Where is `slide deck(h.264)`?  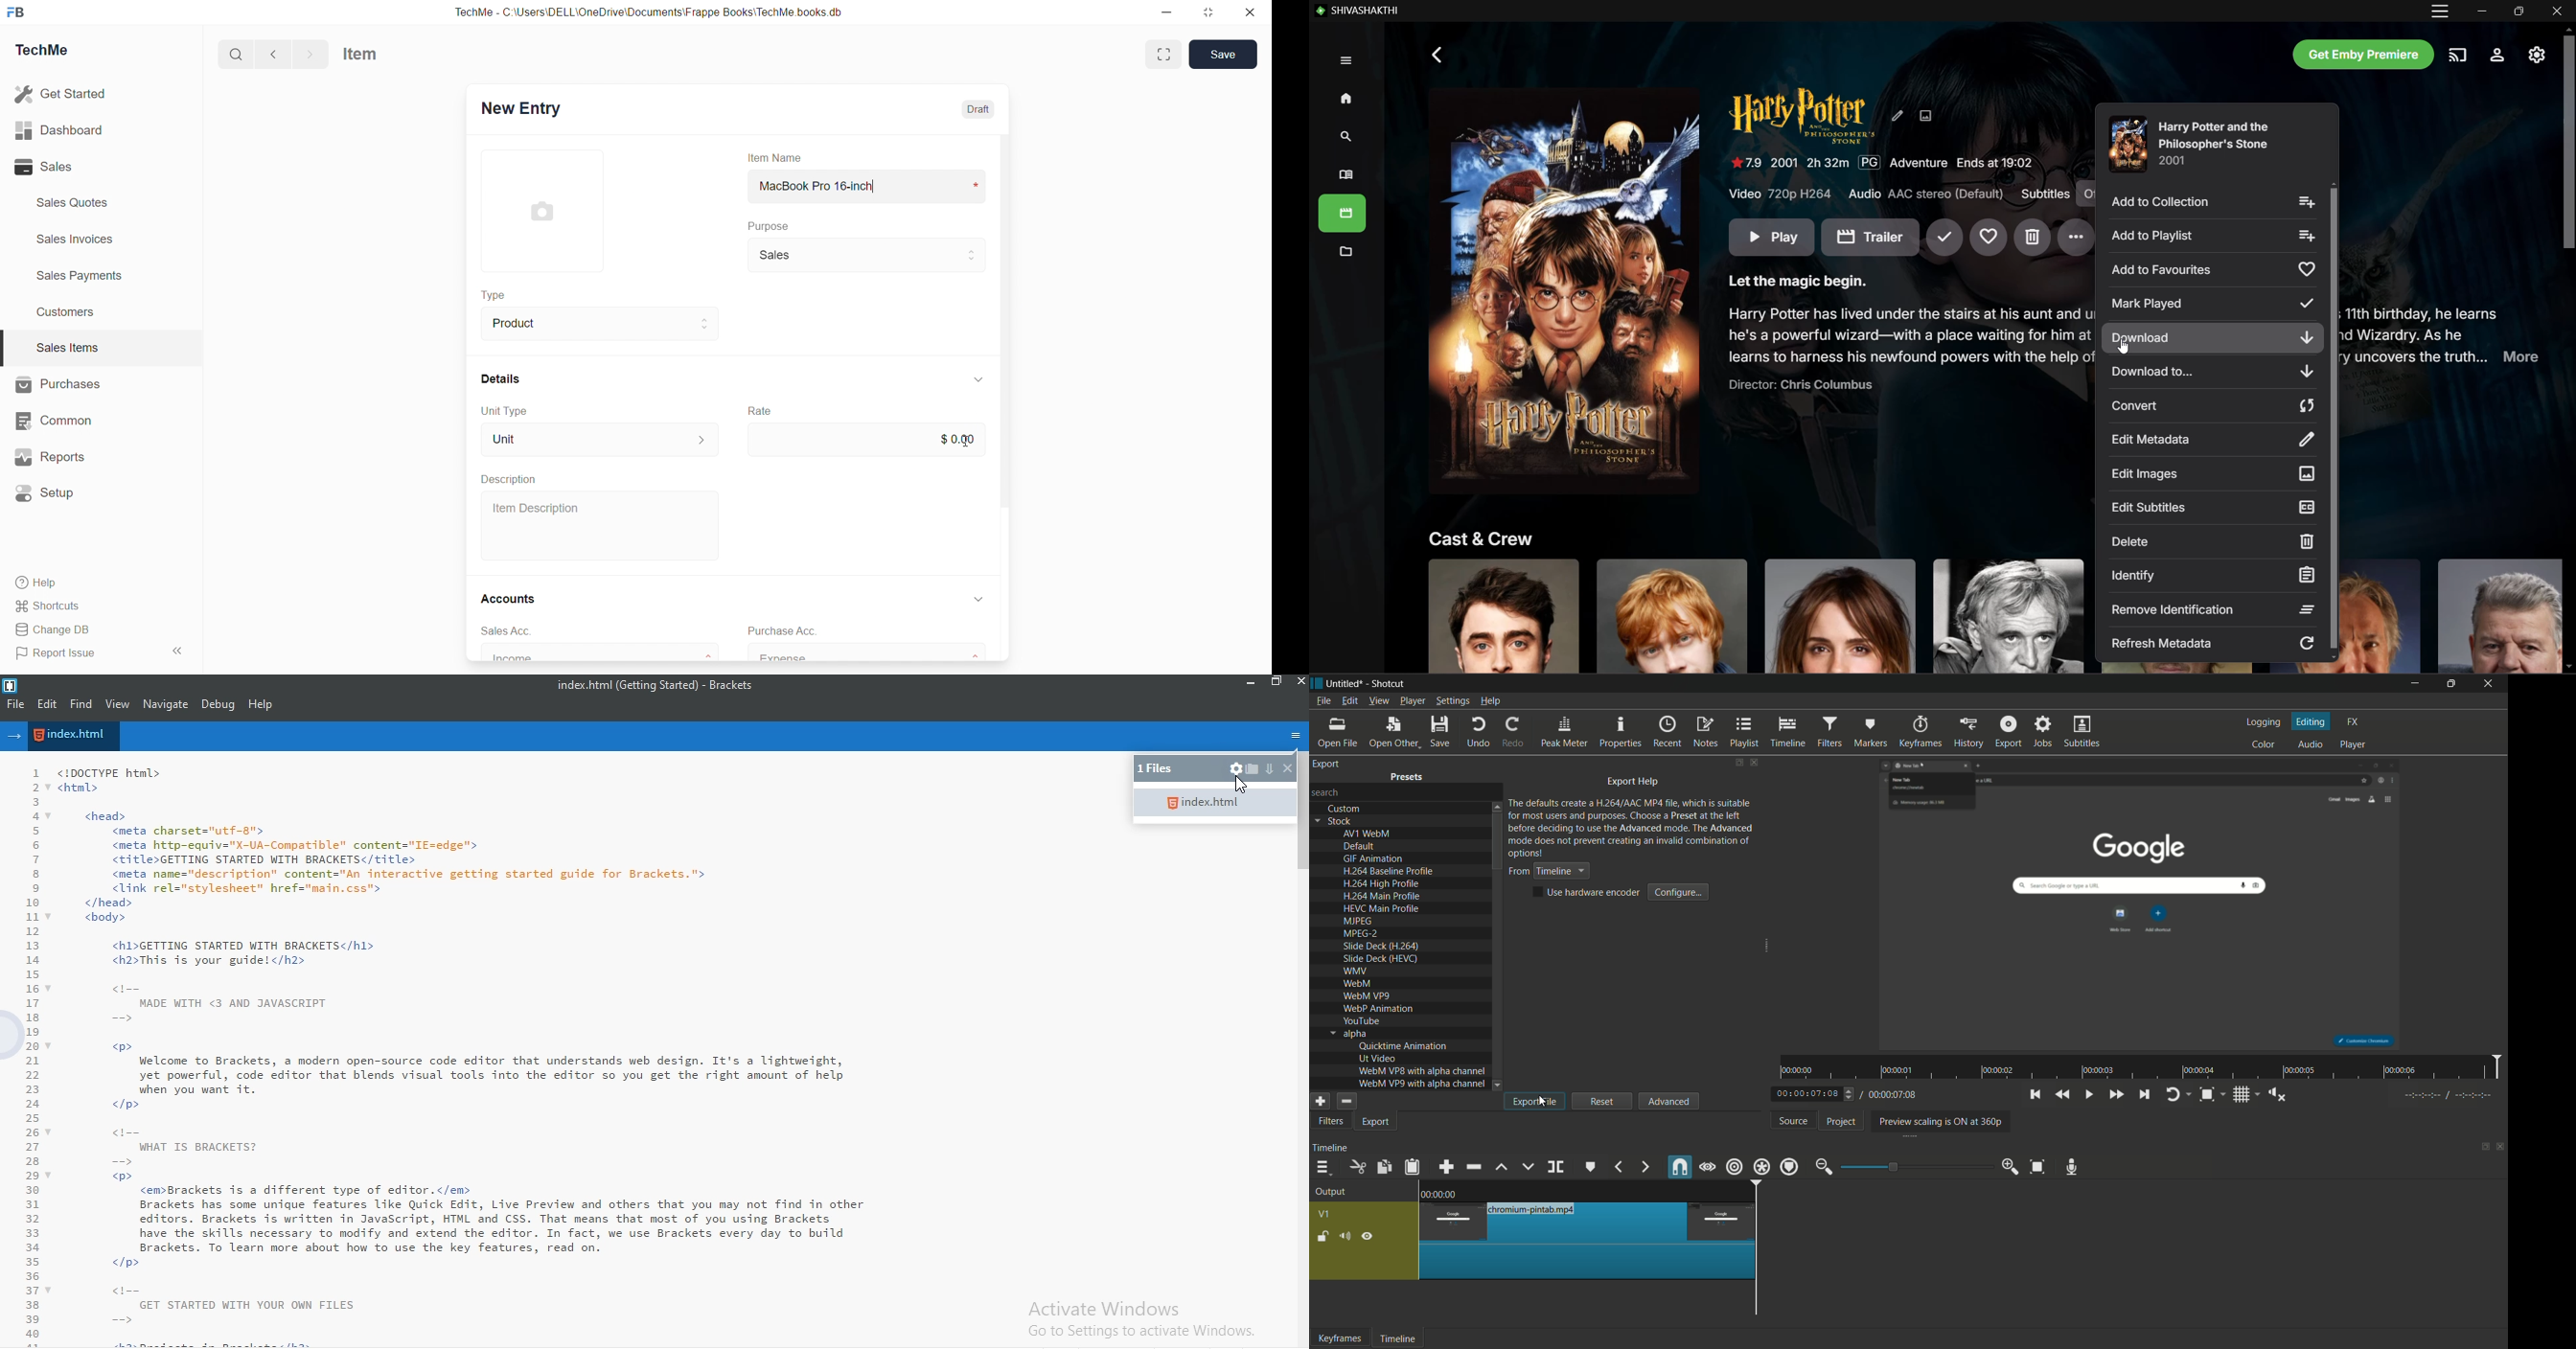 slide deck(h.264) is located at coordinates (1382, 946).